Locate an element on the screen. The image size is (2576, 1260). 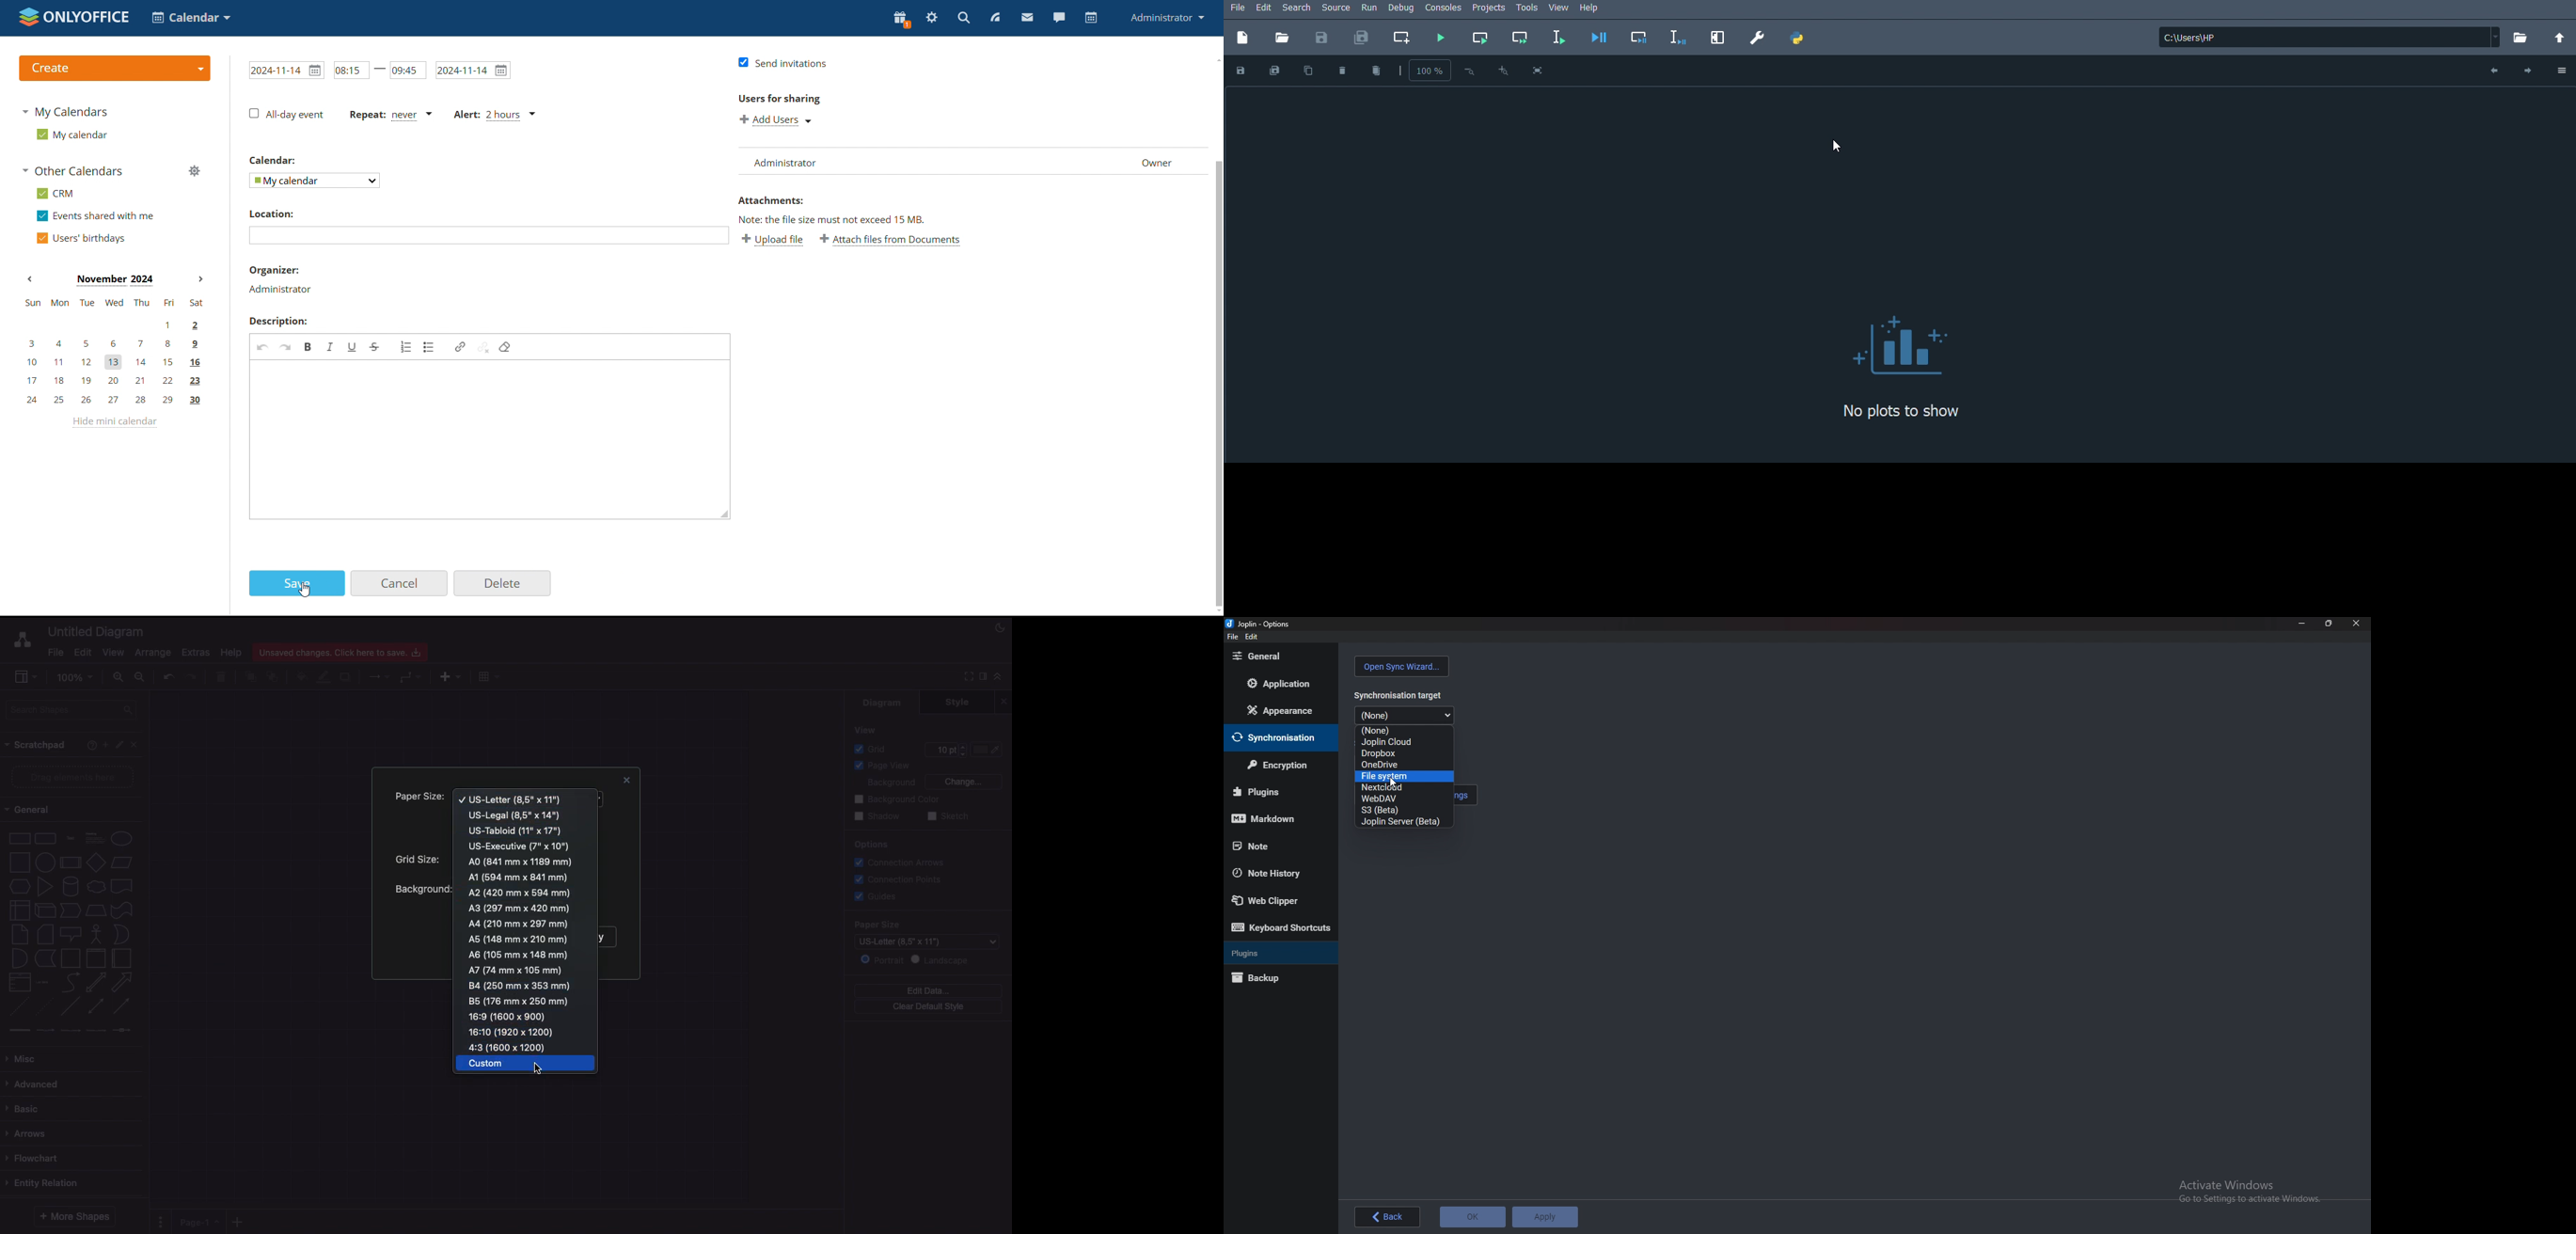
Table is located at coordinates (487, 675).